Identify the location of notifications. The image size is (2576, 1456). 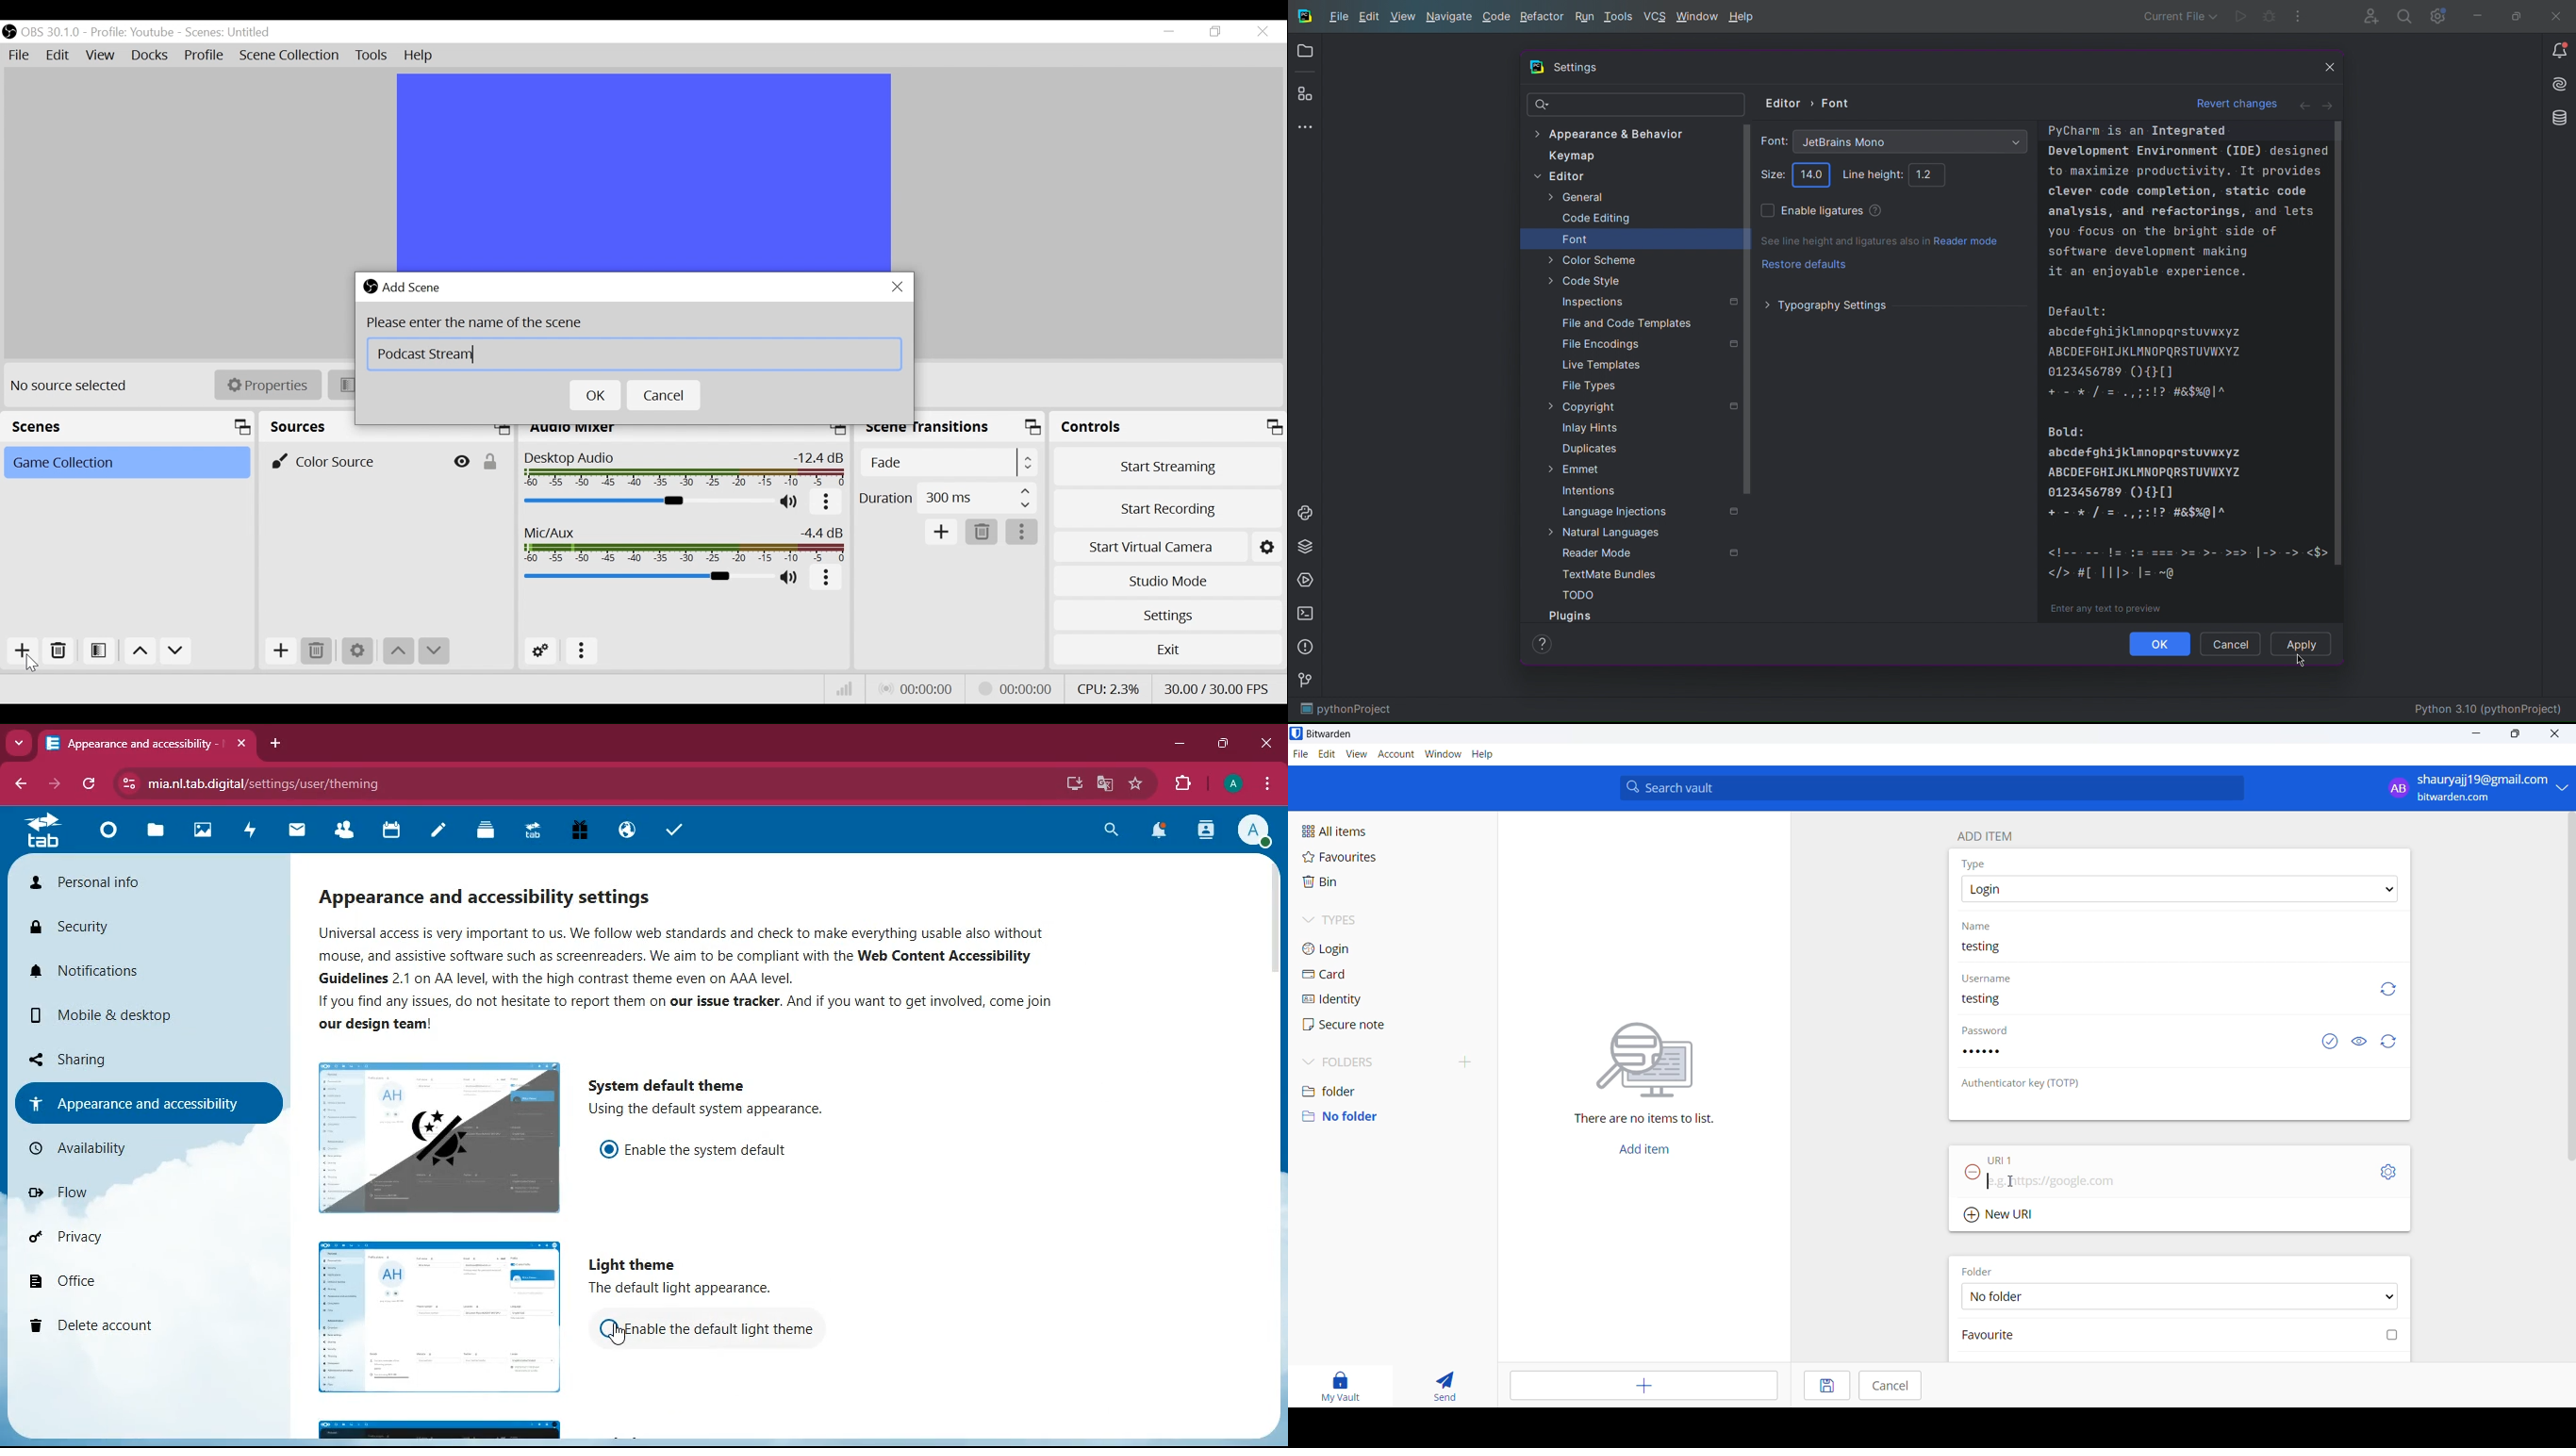
(146, 978).